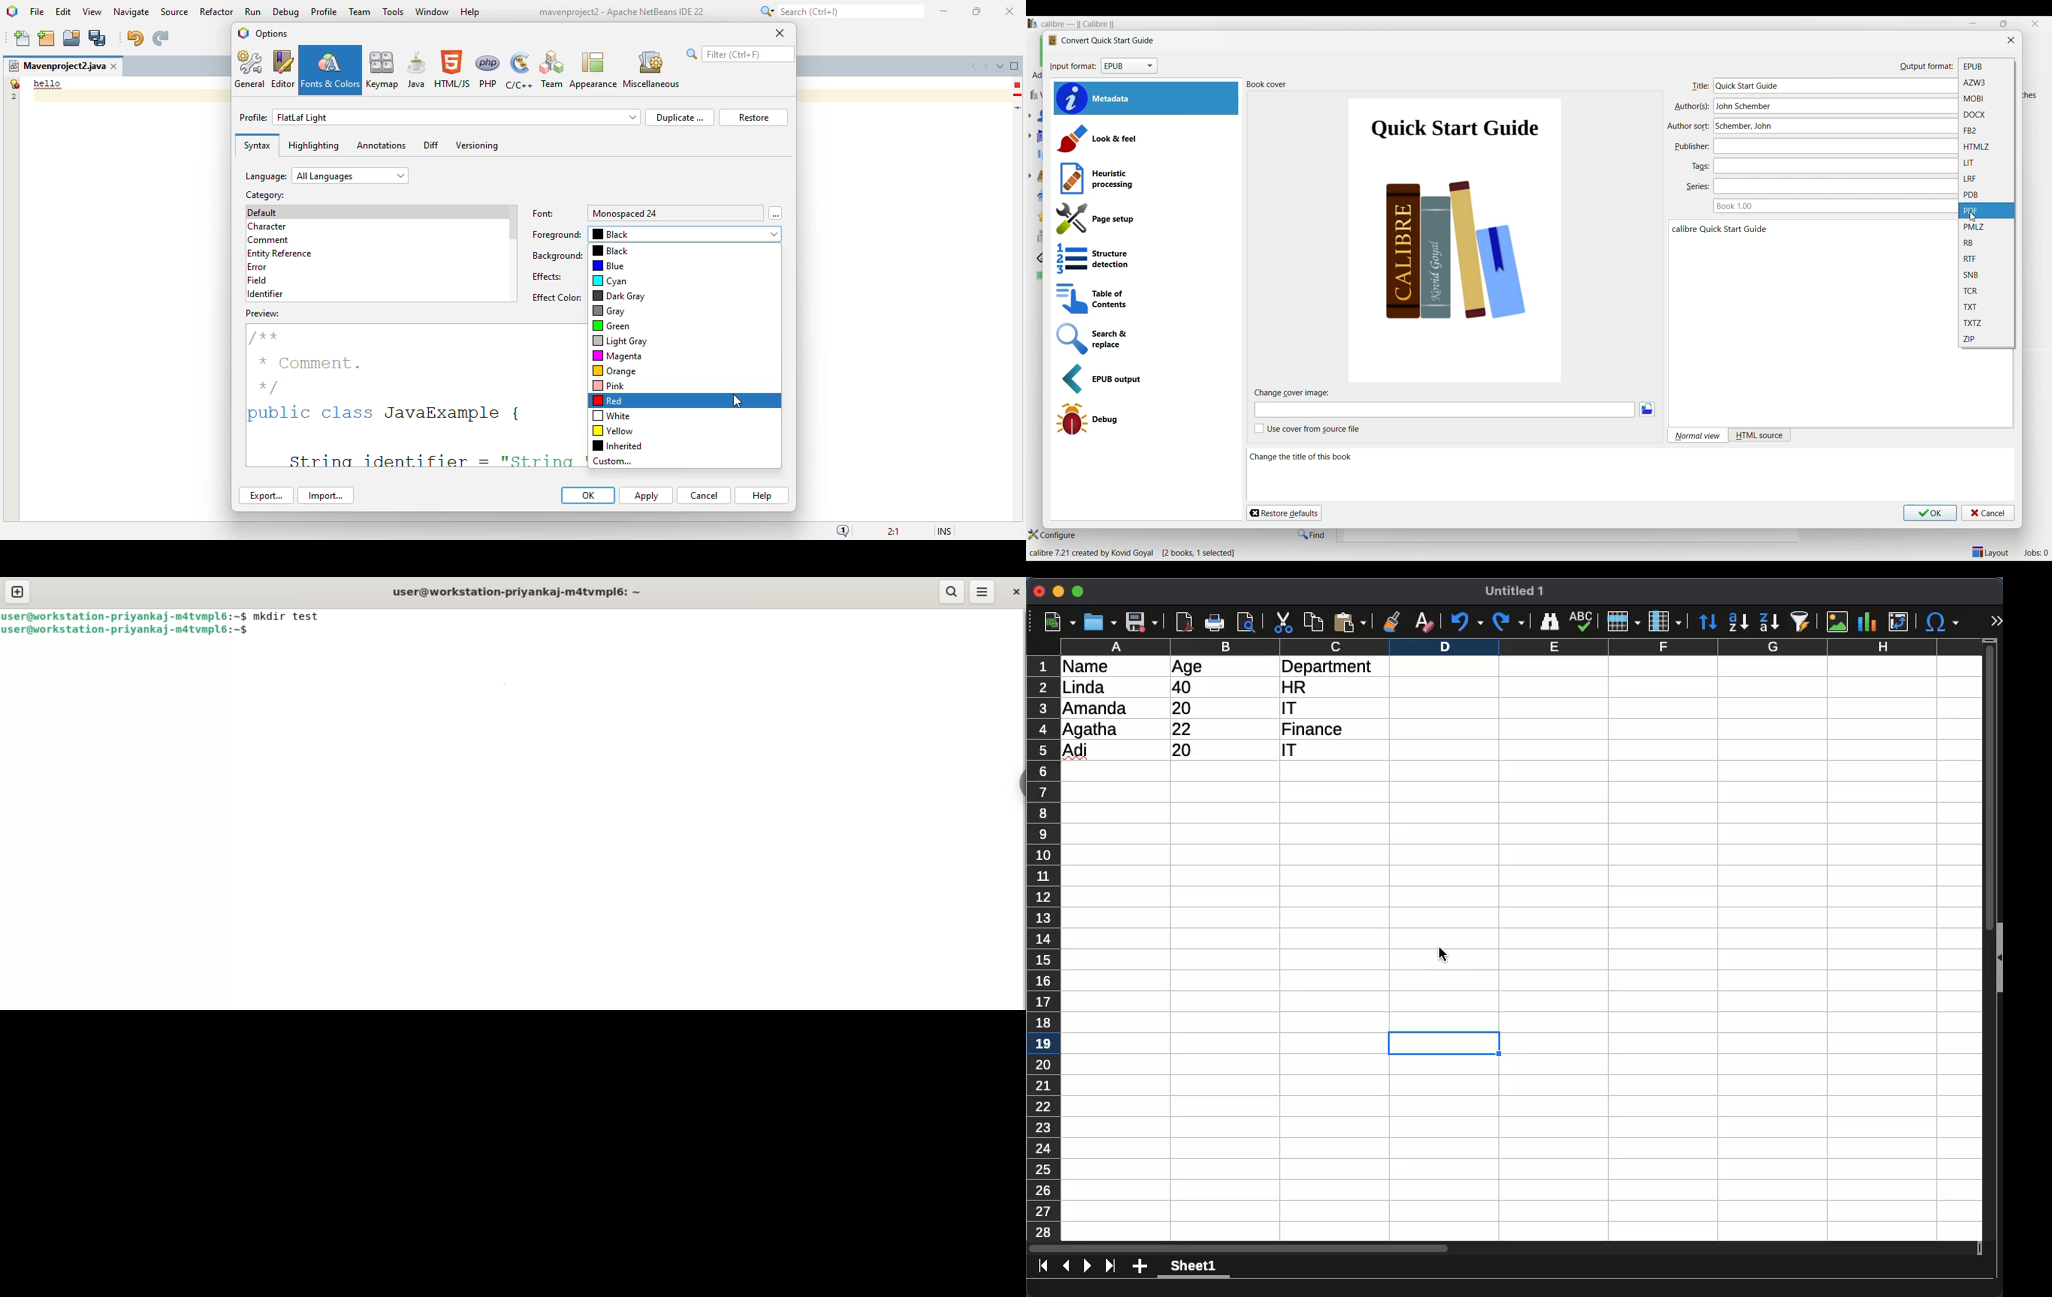 The width and height of the screenshot is (2072, 1316). Describe the element at coordinates (1930, 514) in the screenshot. I see `Save inputs` at that location.